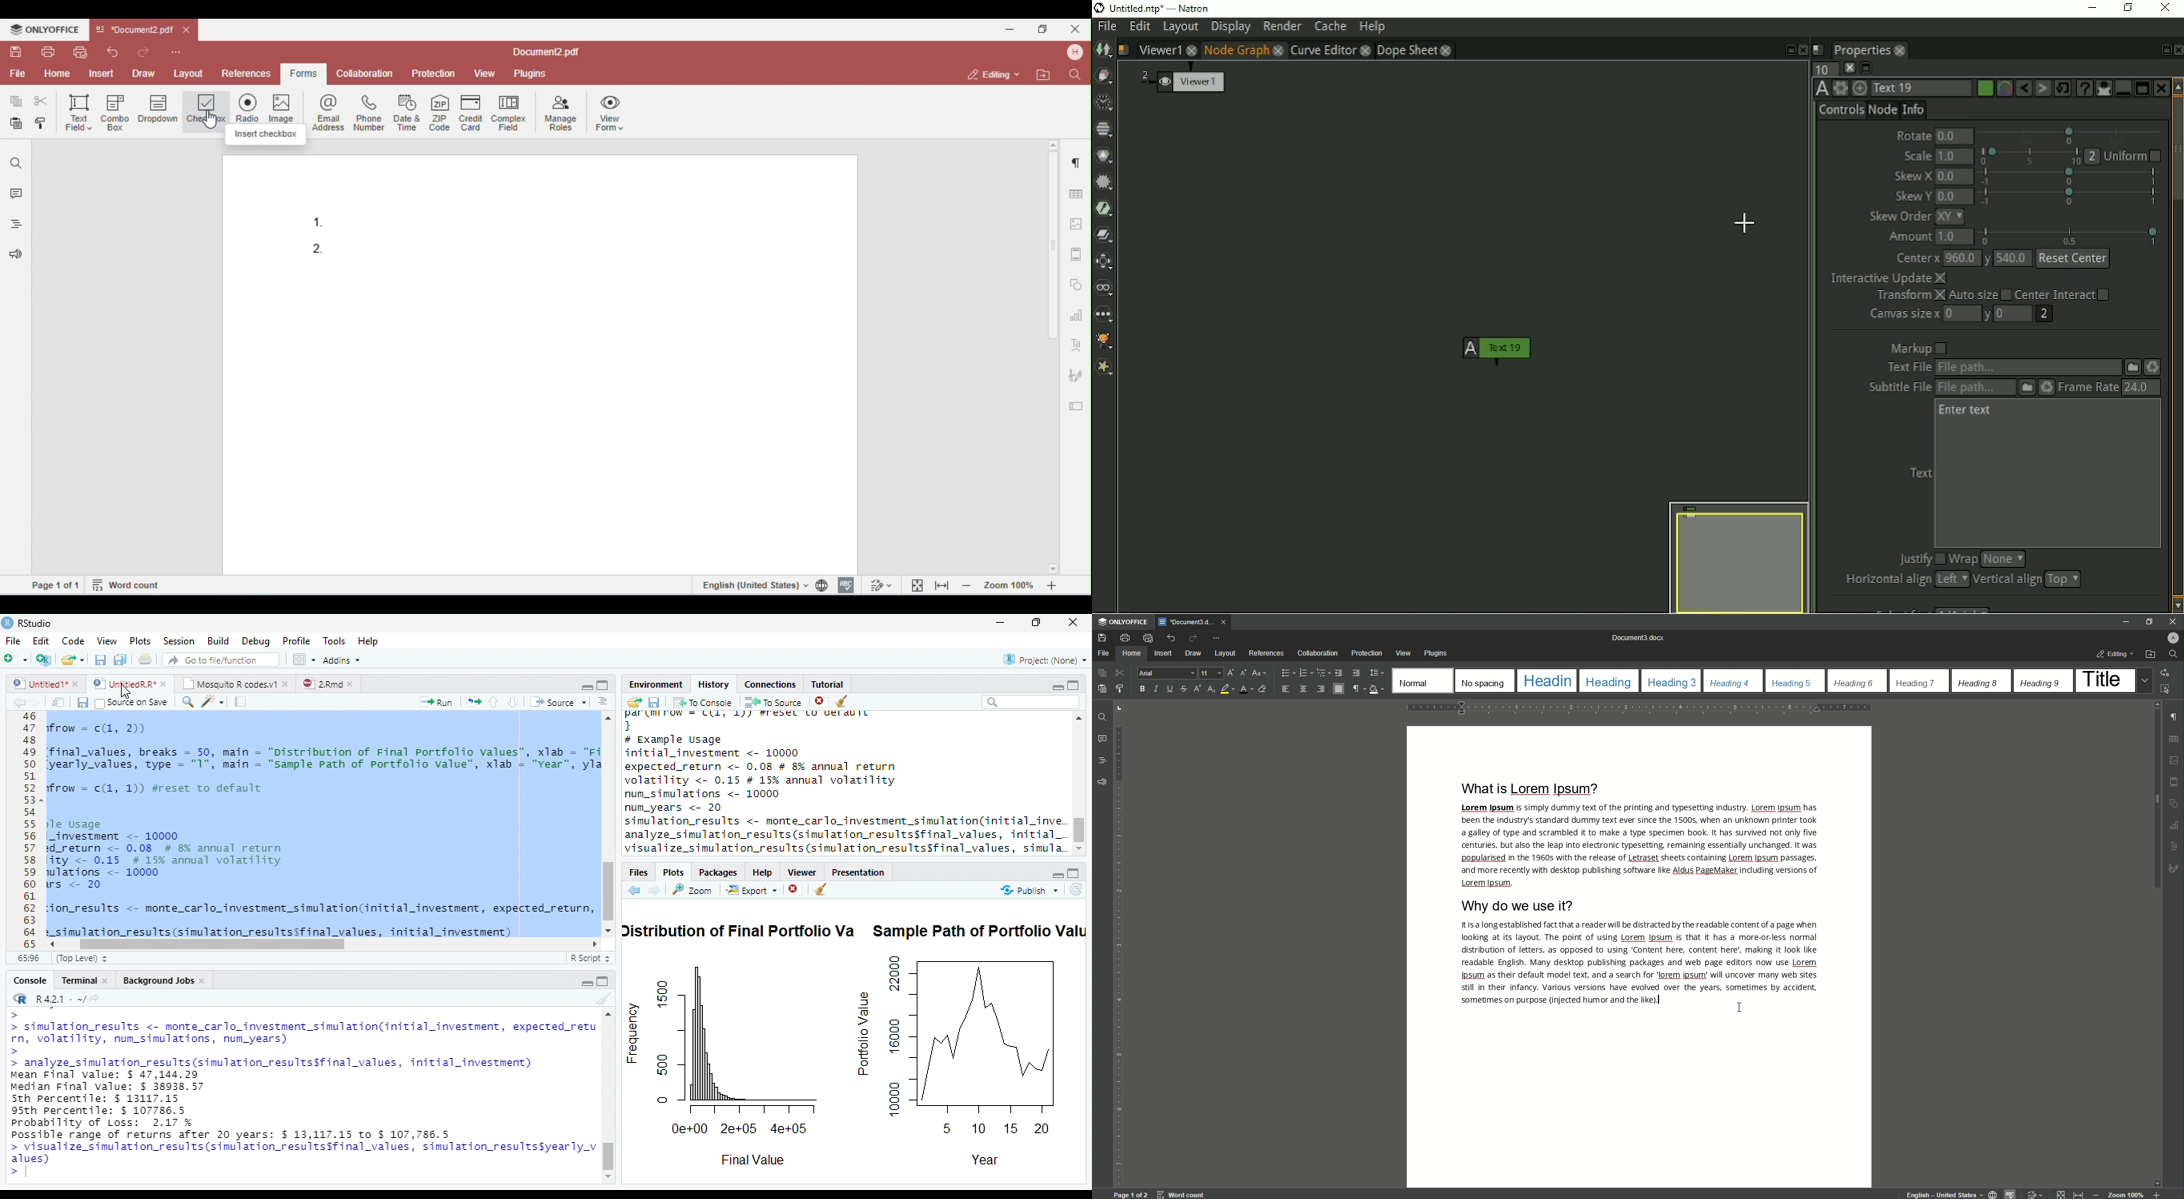 This screenshot has height=1204, width=2184. What do you see at coordinates (609, 929) in the screenshot?
I see `Scroll down` at bounding box center [609, 929].